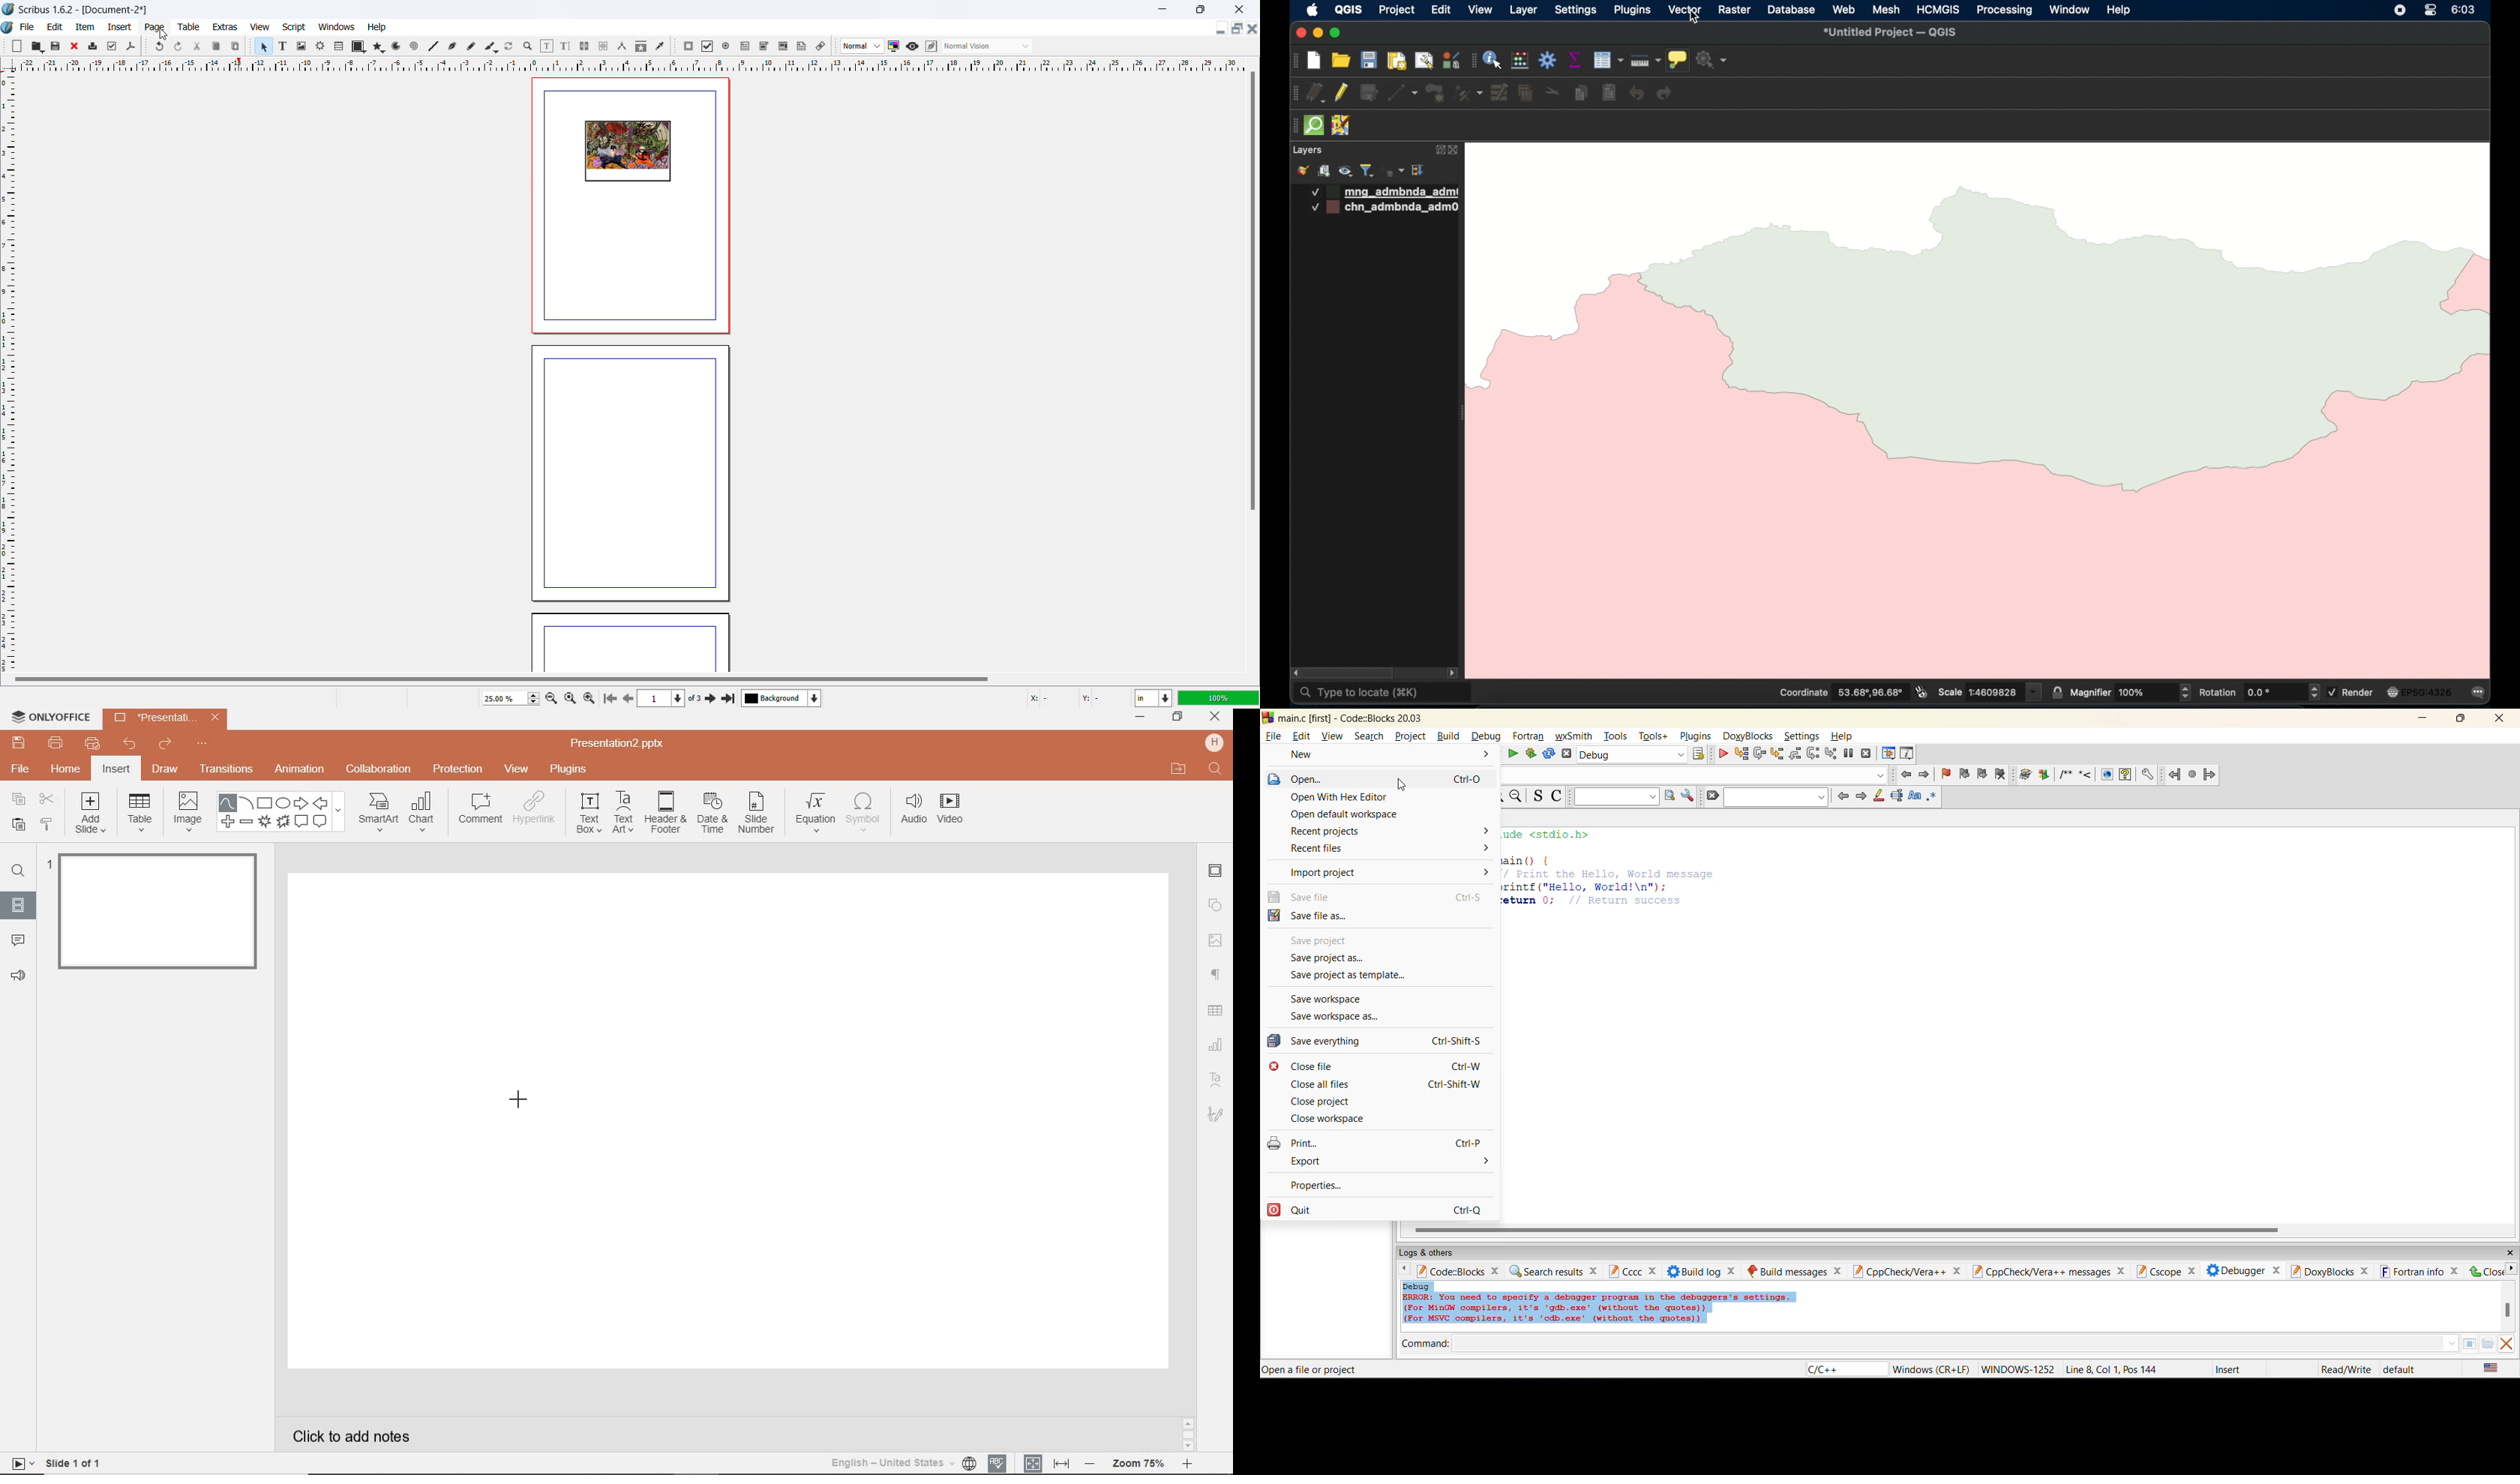 Image resolution: width=2520 pixels, height=1484 pixels. What do you see at coordinates (51, 718) in the screenshot?
I see `ONLYOFFICE` at bounding box center [51, 718].